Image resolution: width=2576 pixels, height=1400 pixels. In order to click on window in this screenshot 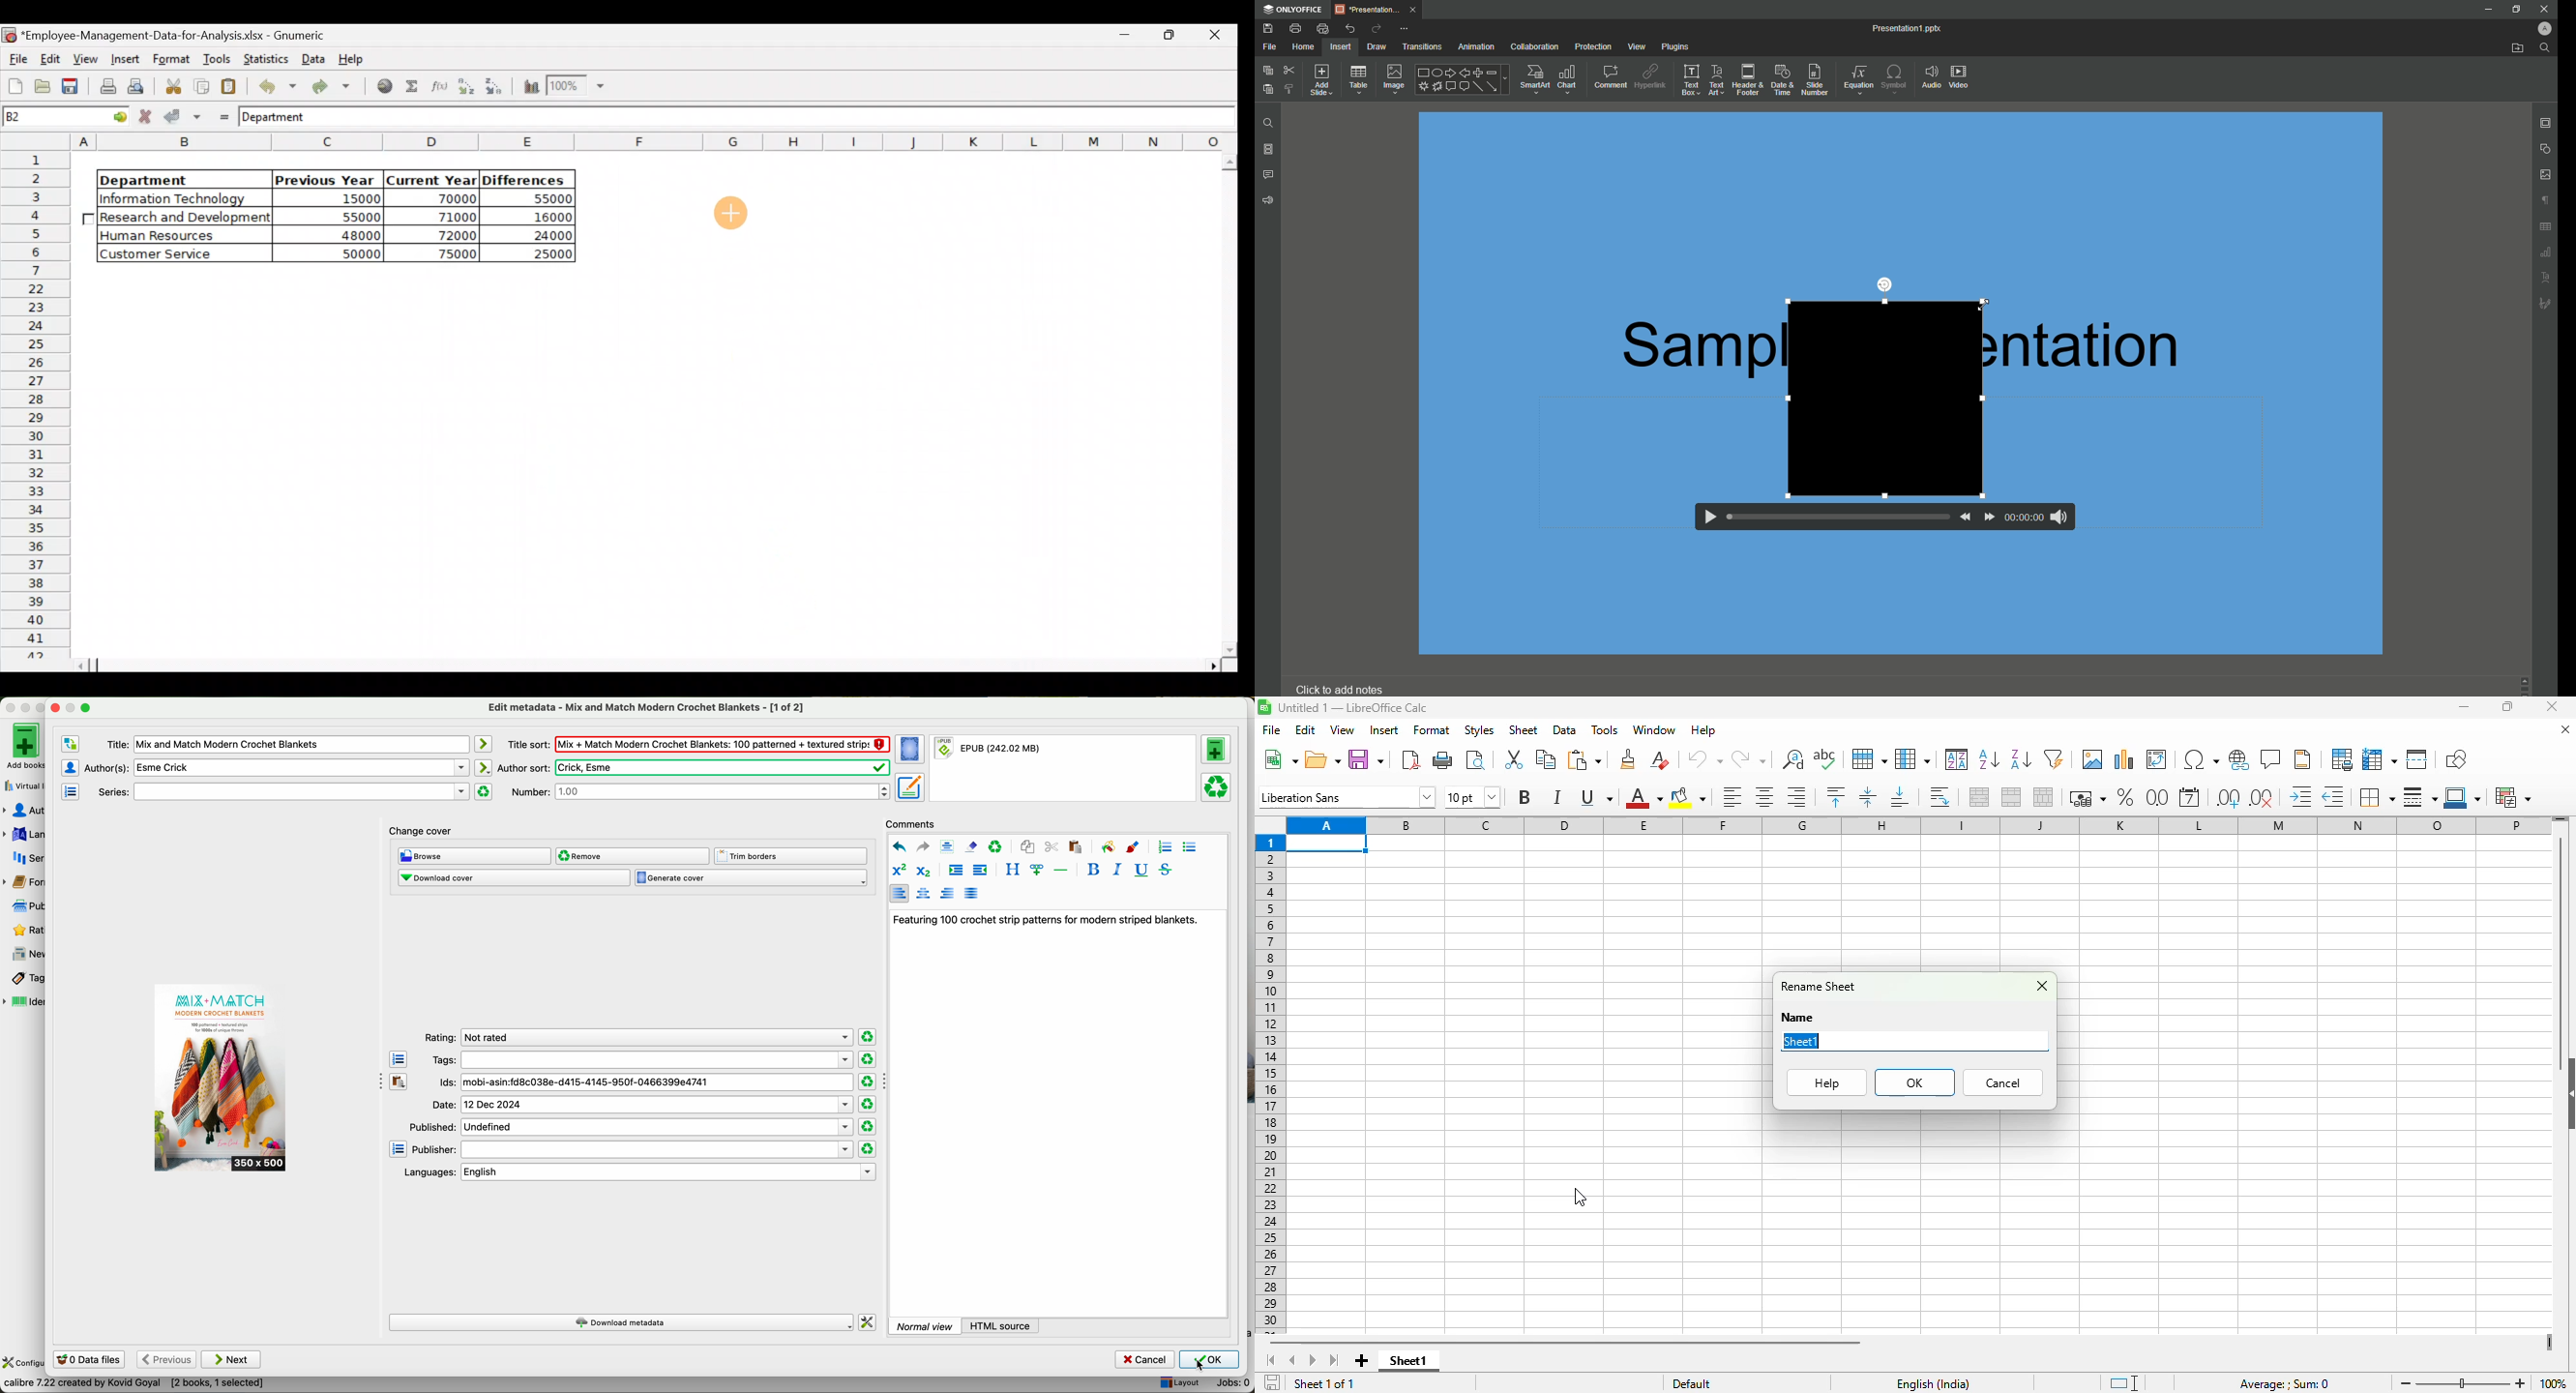, I will do `click(1653, 730)`.